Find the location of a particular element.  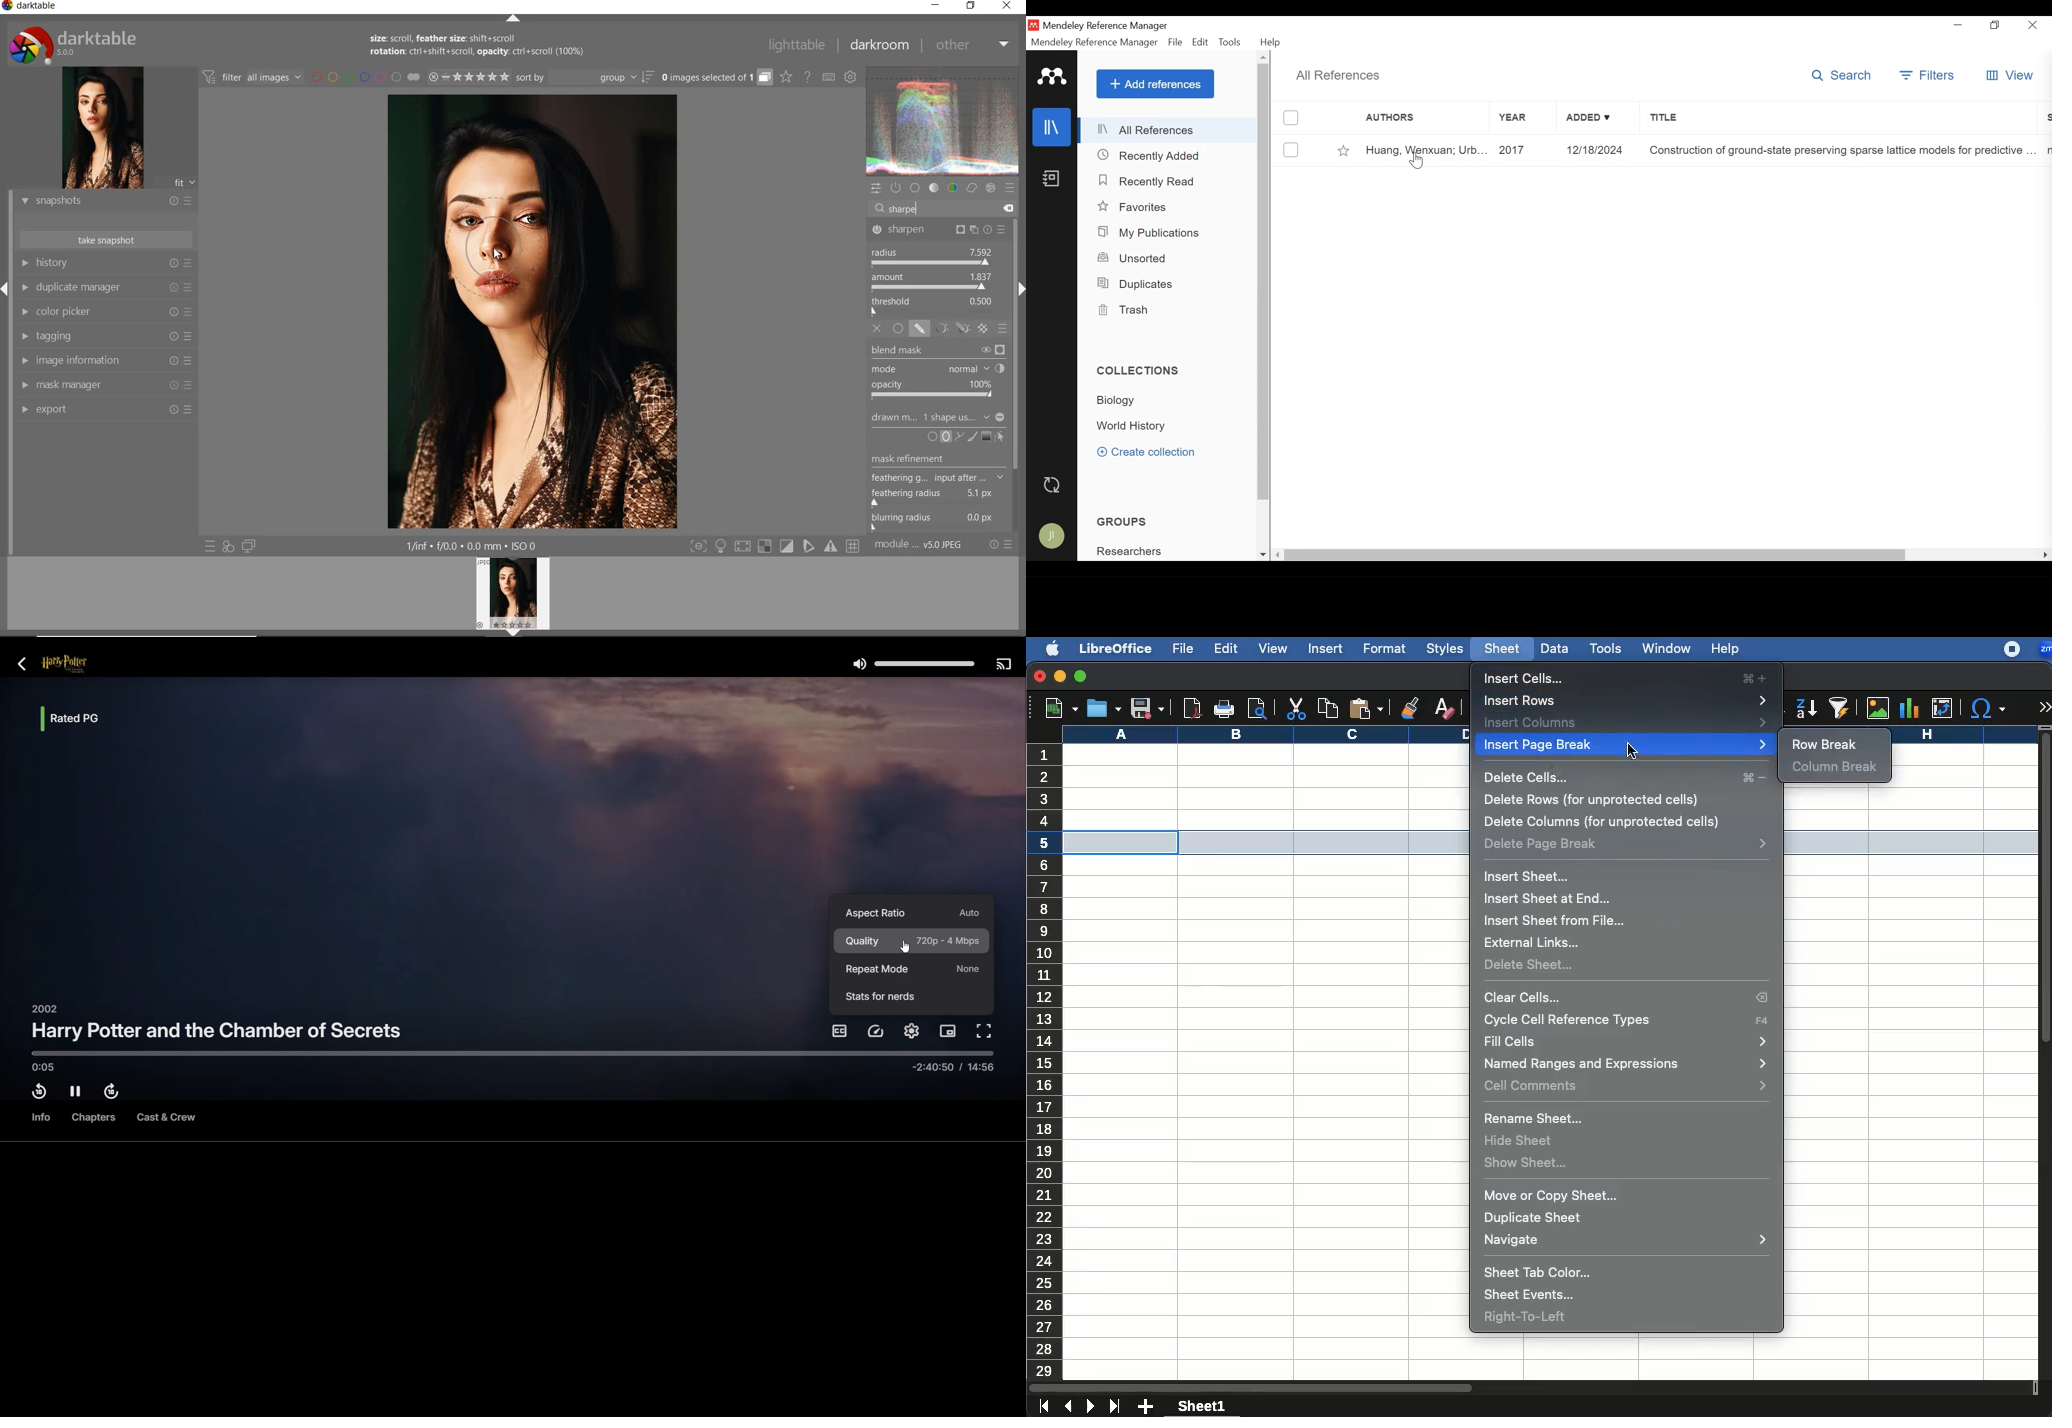

rename sheet is located at coordinates (1537, 1119).